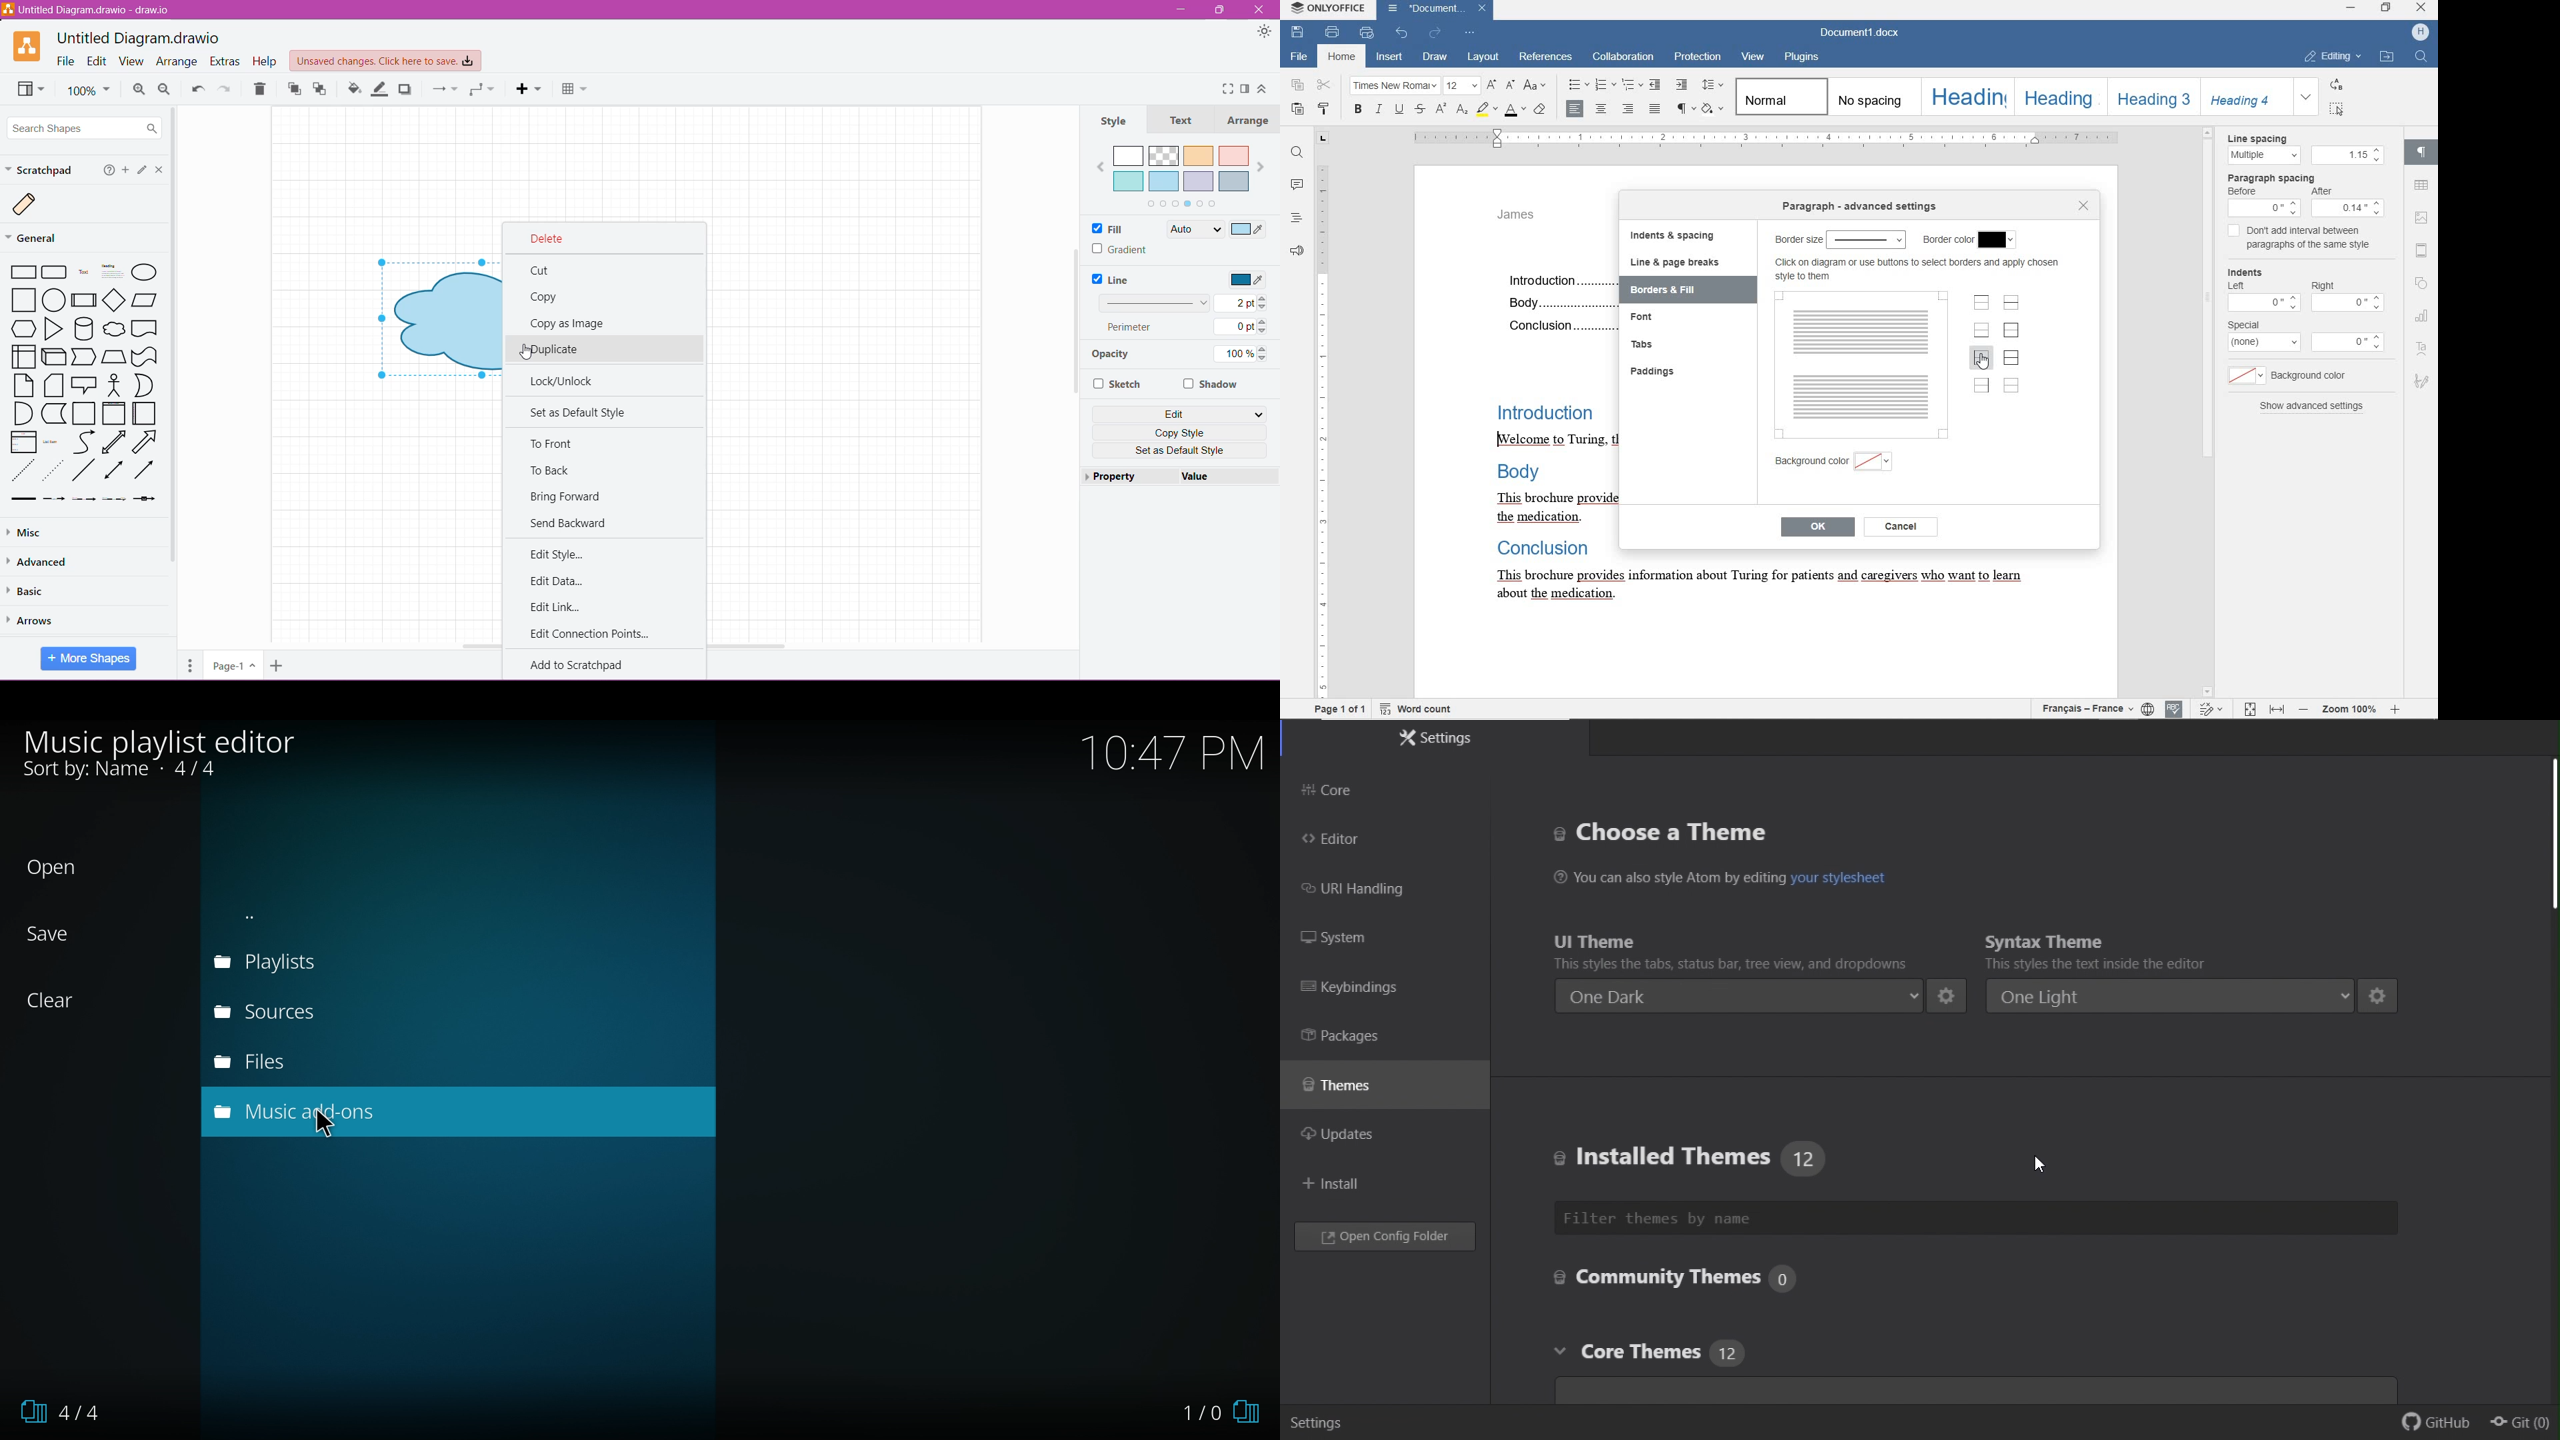  What do you see at coordinates (1264, 33) in the screenshot?
I see `Appearance` at bounding box center [1264, 33].